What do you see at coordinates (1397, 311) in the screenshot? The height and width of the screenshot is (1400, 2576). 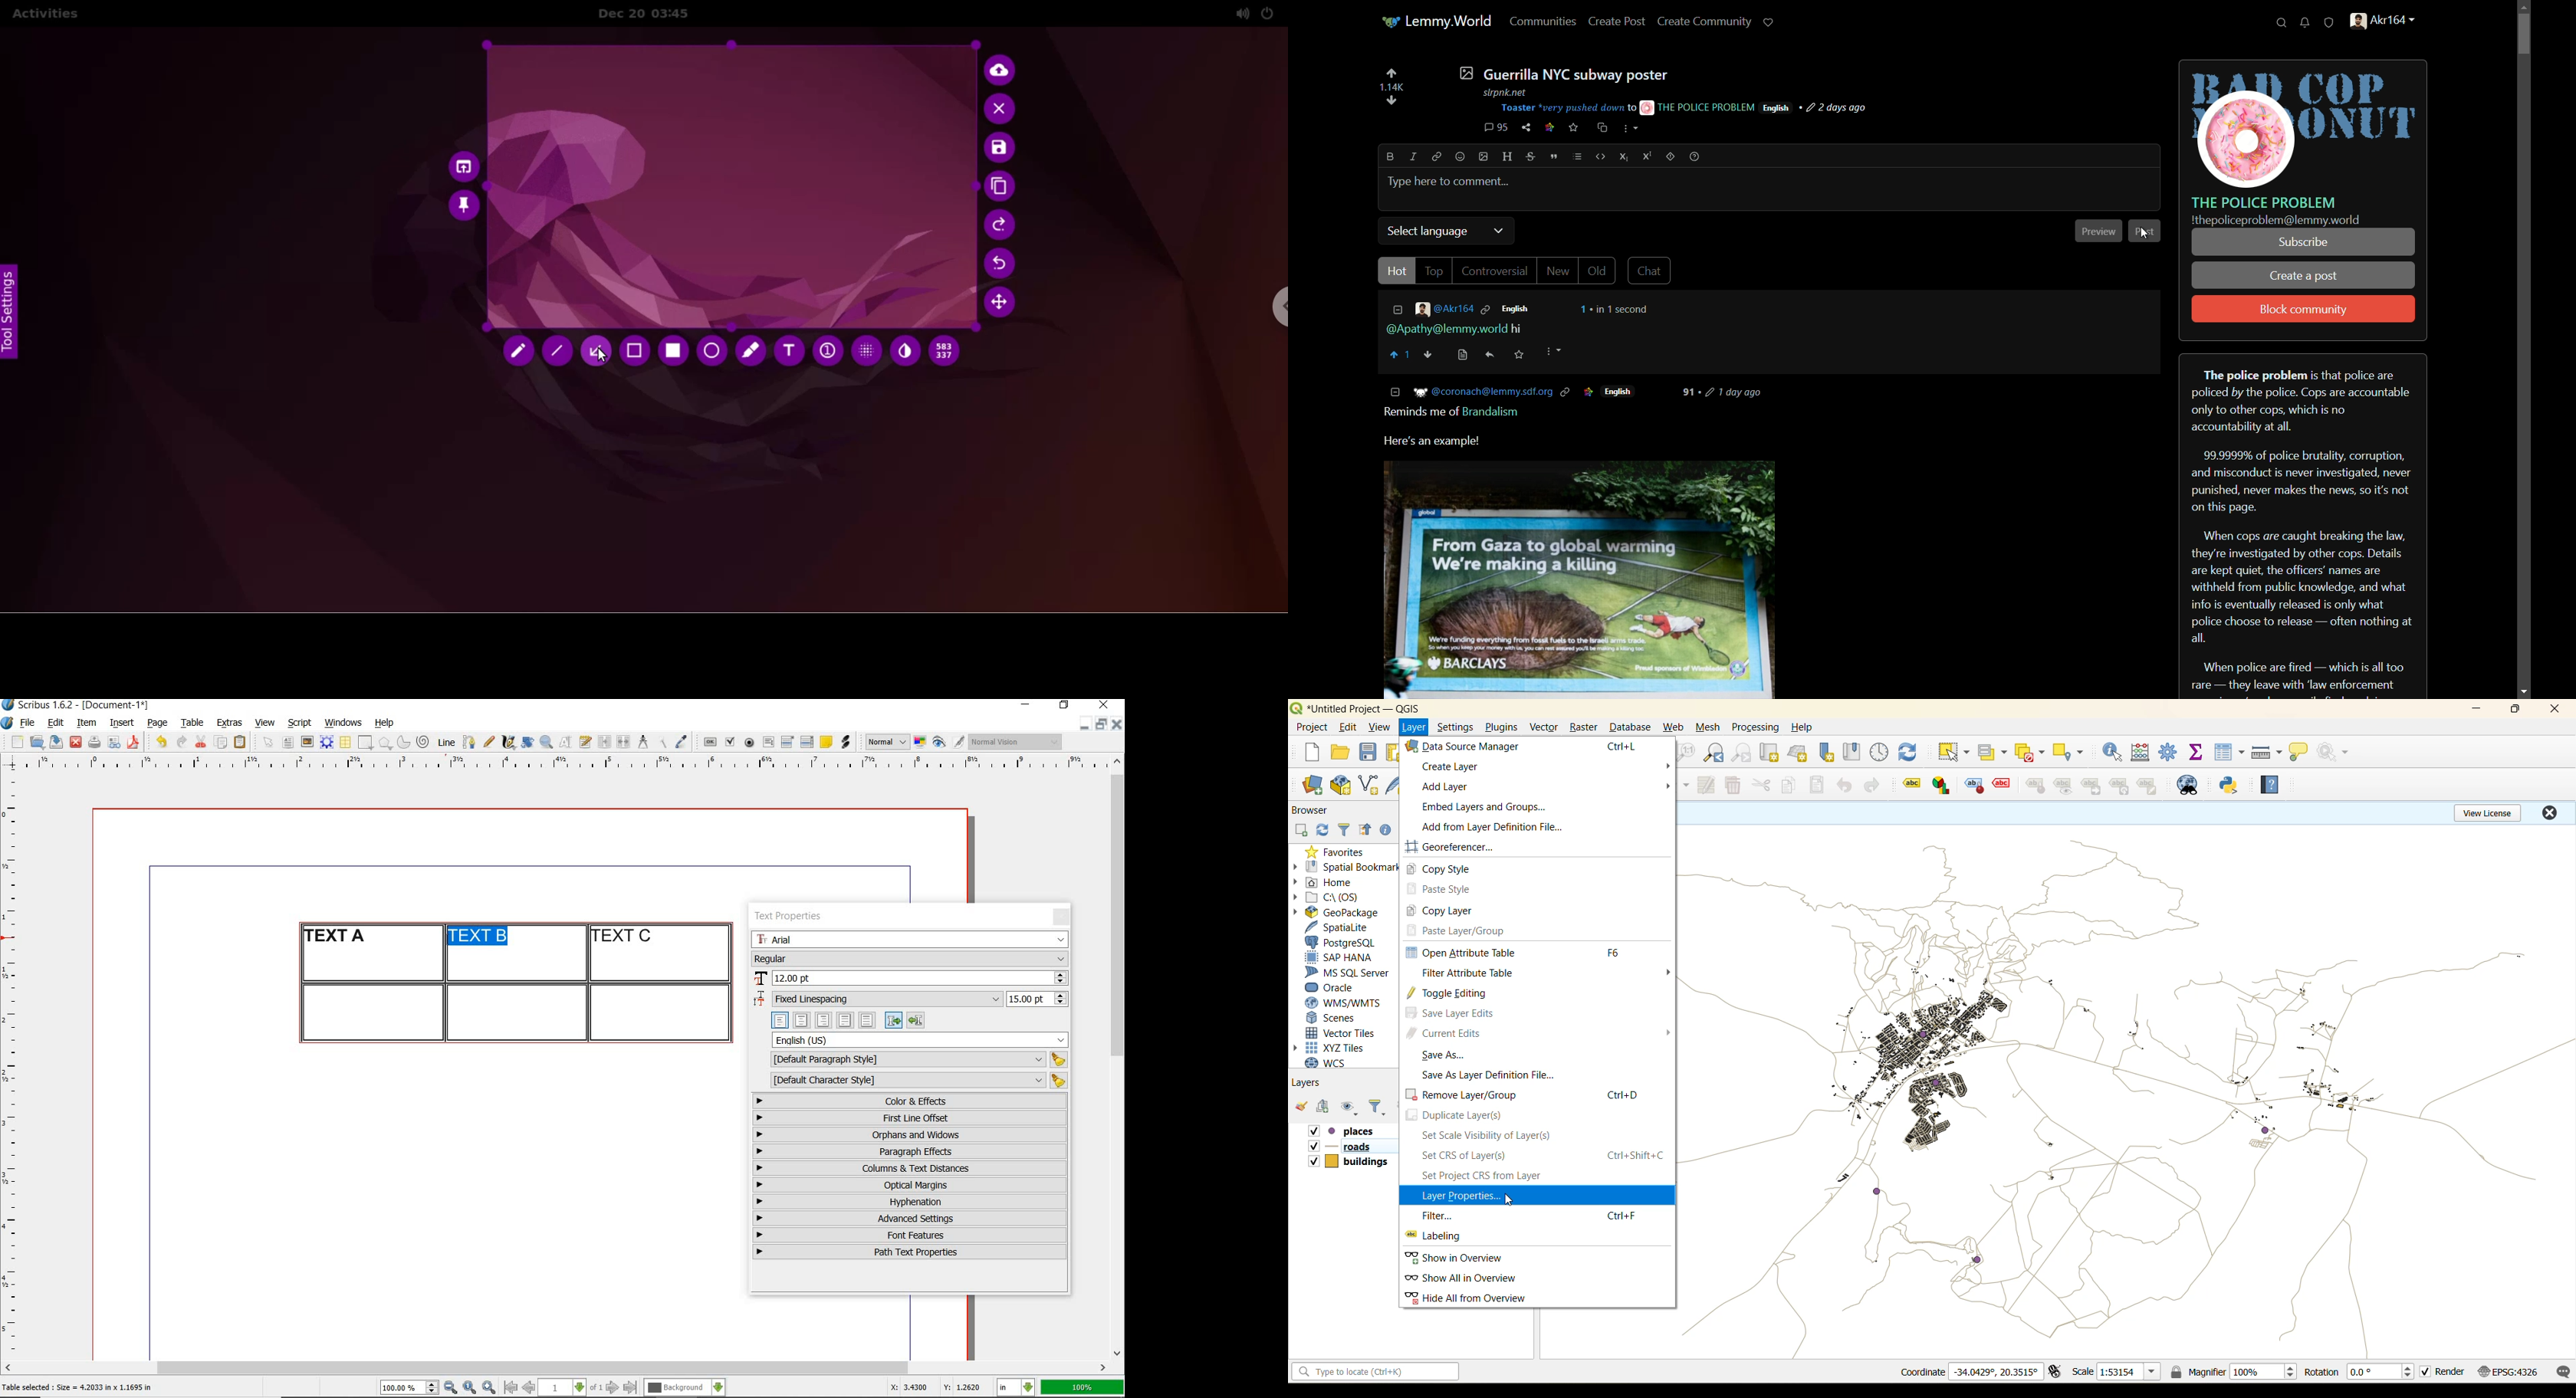 I see `less information` at bounding box center [1397, 311].